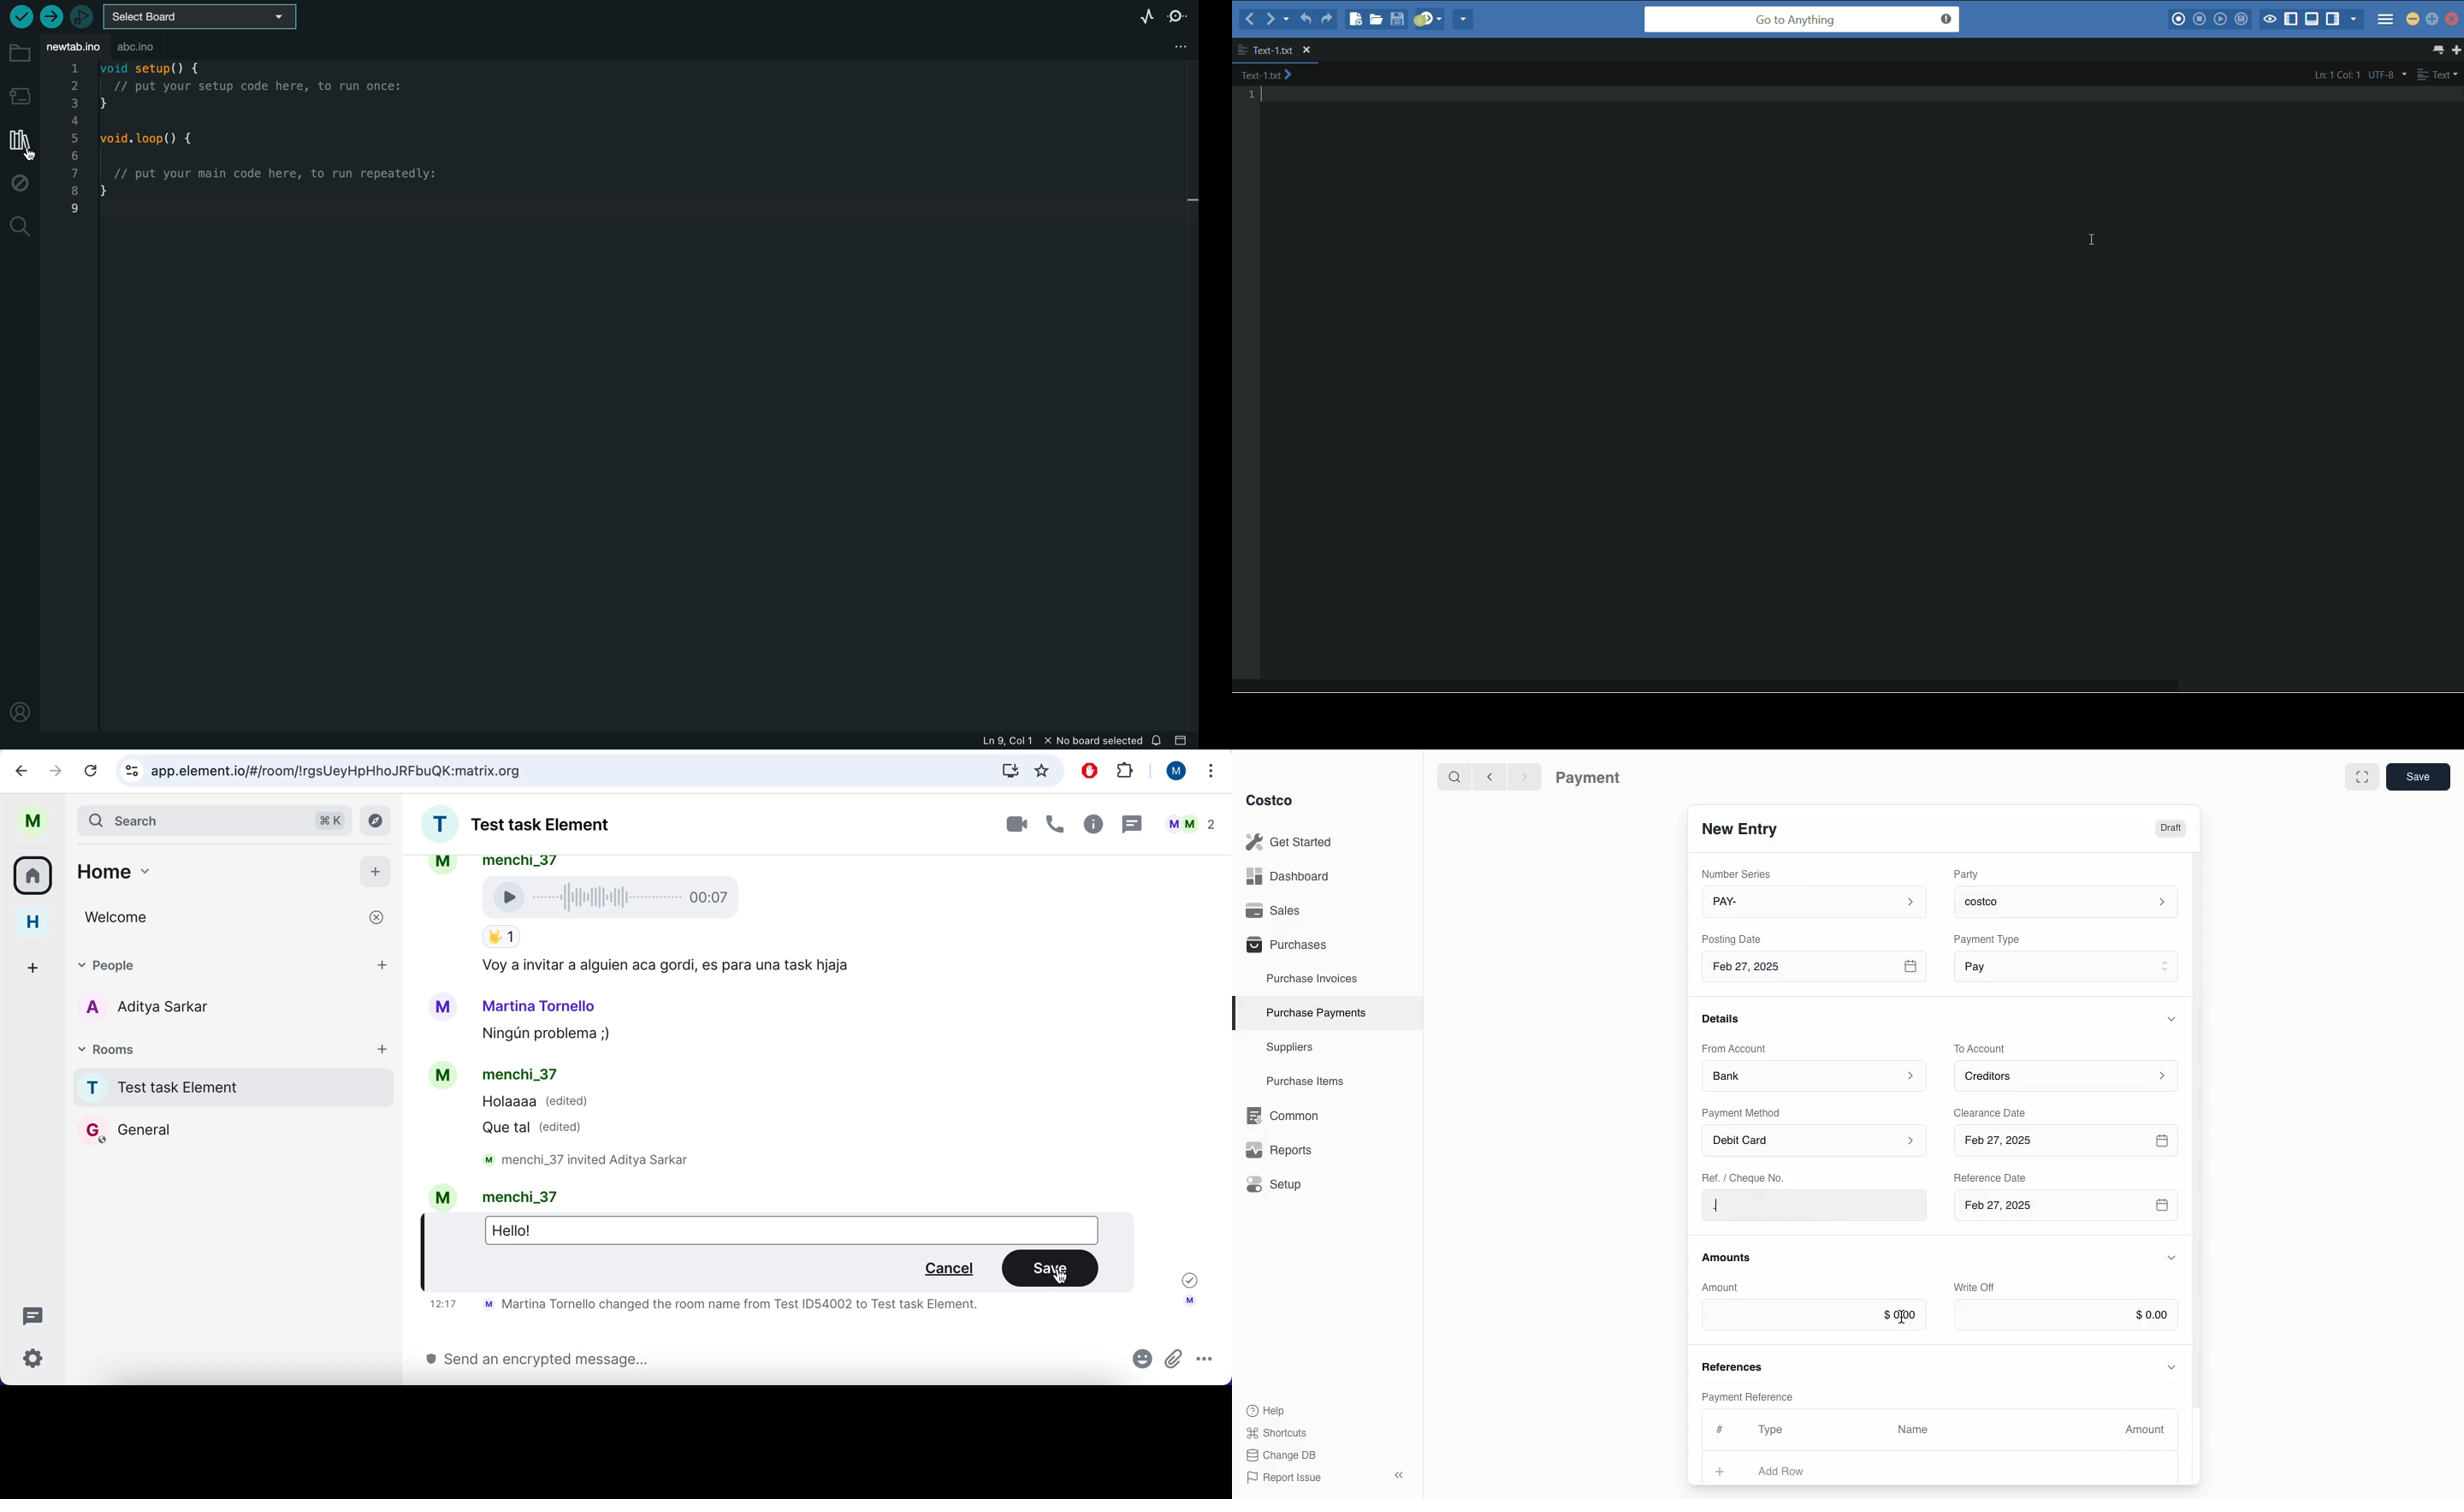  I want to click on Dashboard, so click(1293, 875).